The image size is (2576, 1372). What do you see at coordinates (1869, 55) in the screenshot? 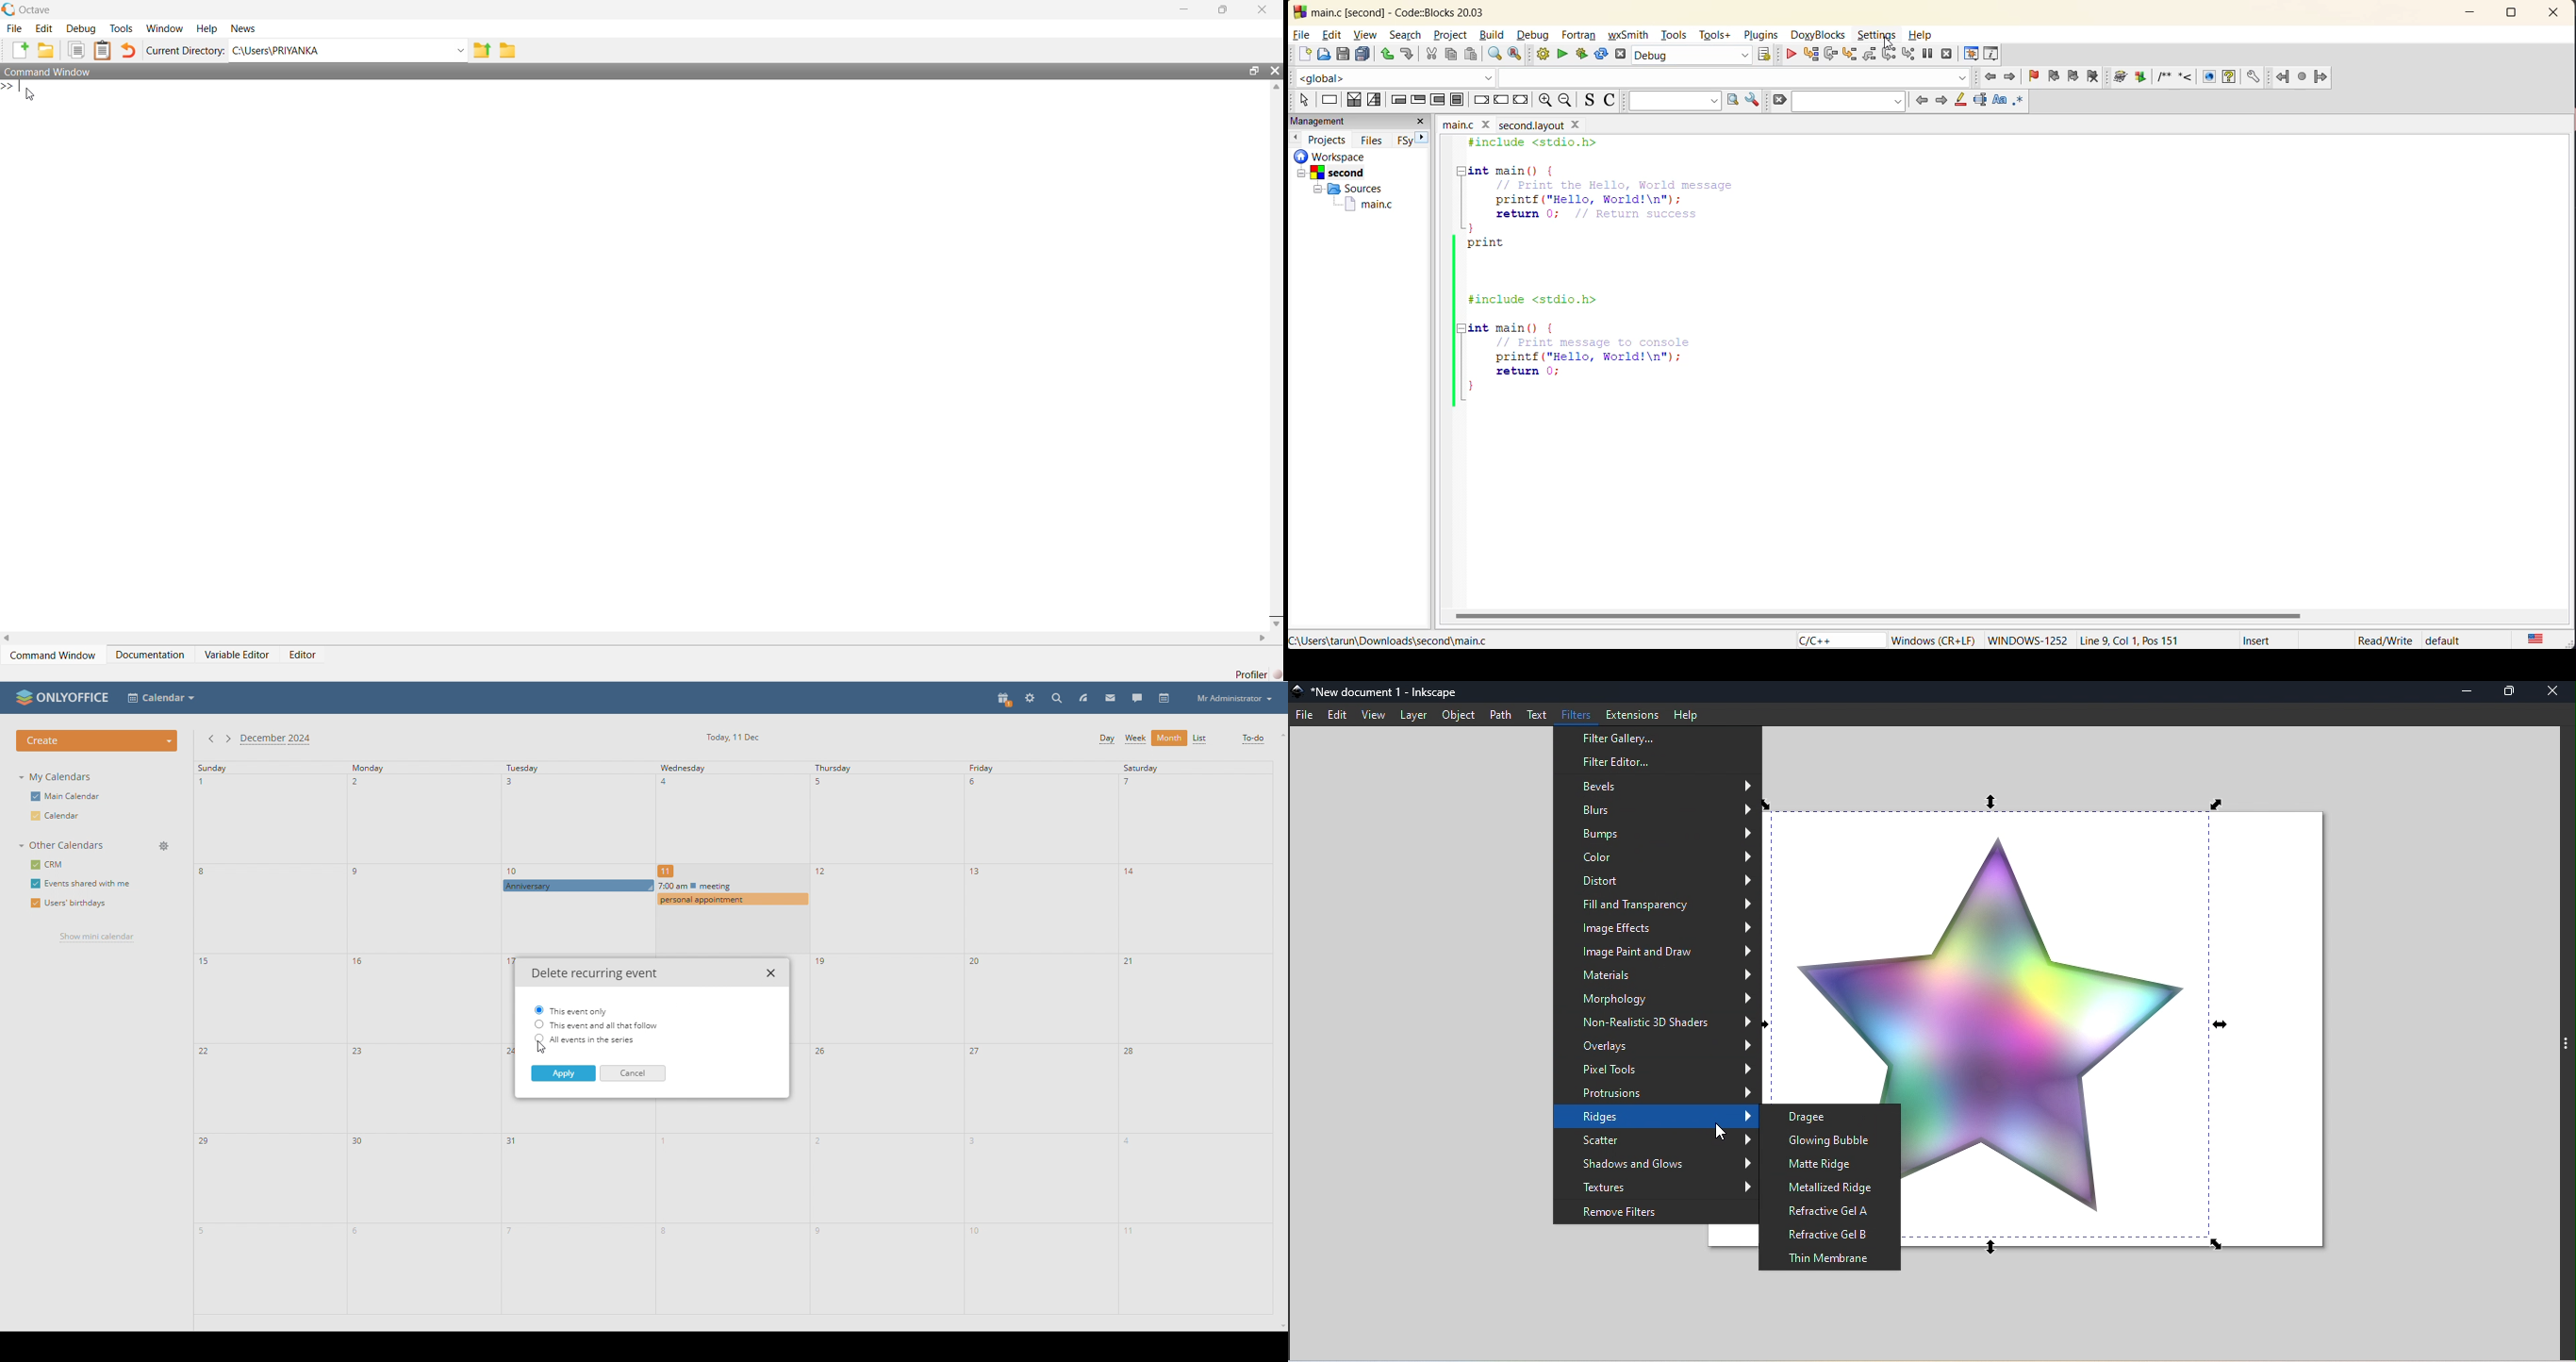
I see `step out` at bounding box center [1869, 55].